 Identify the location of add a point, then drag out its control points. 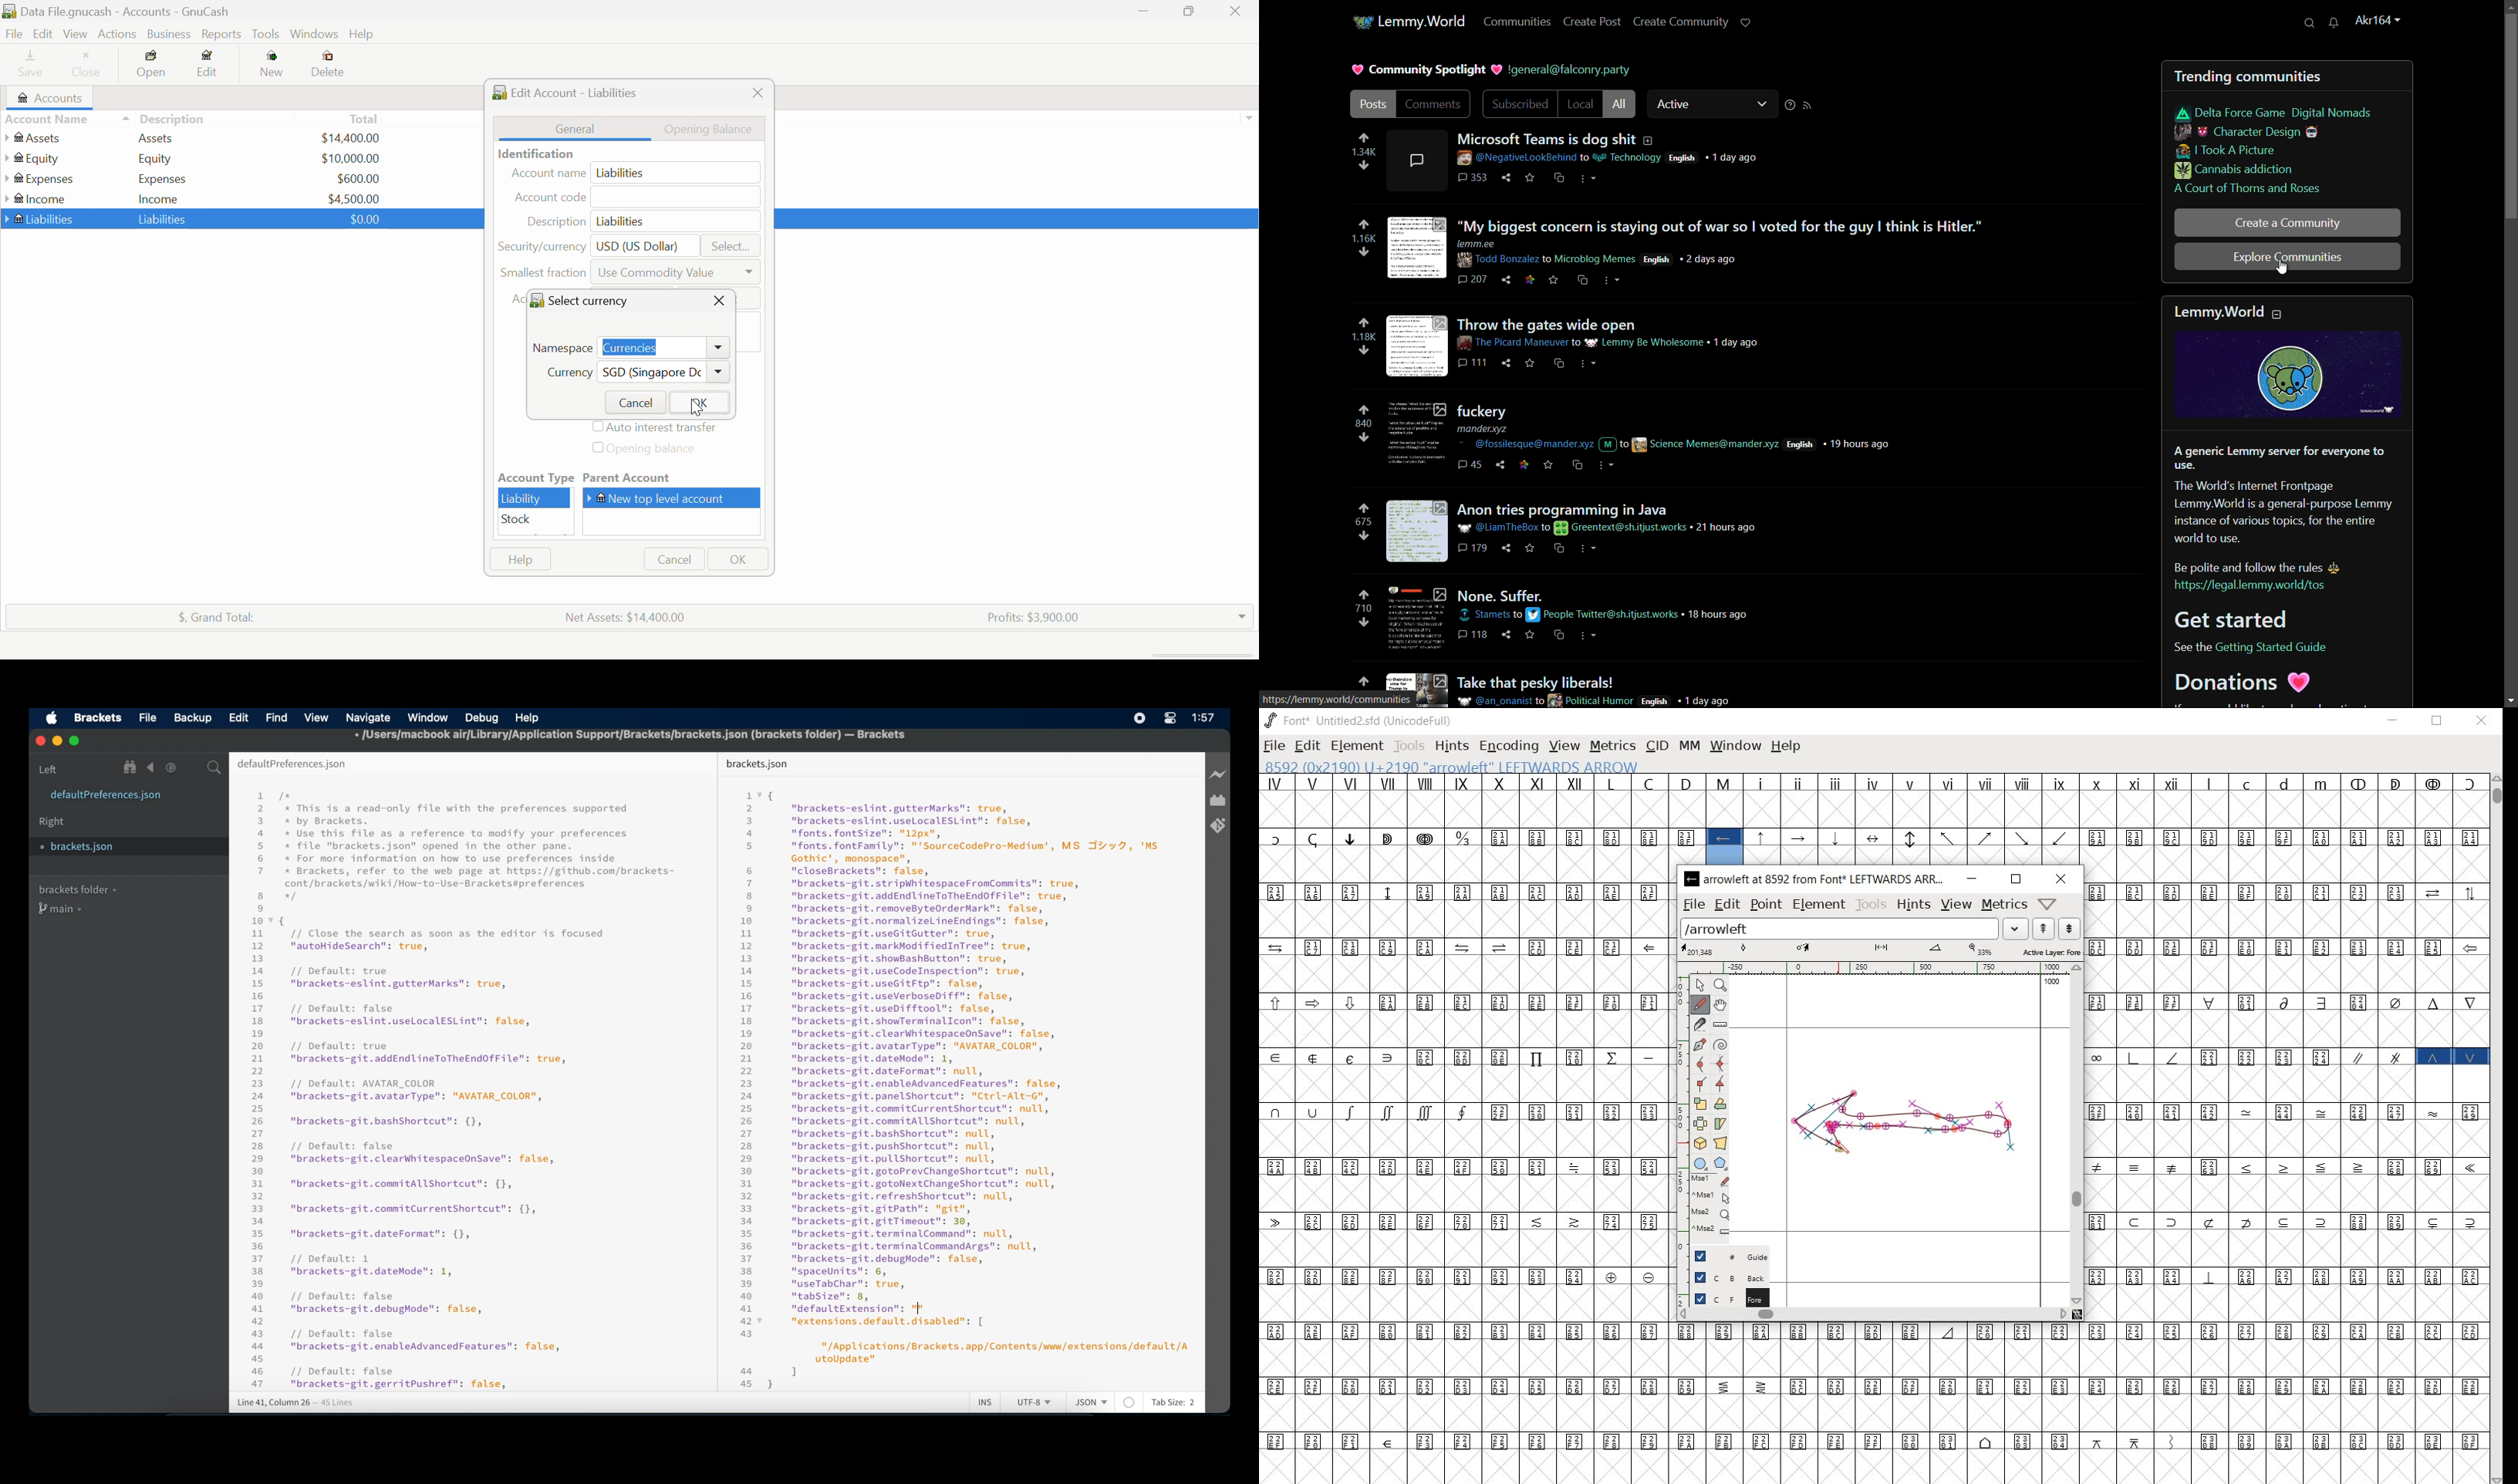
(1698, 1043).